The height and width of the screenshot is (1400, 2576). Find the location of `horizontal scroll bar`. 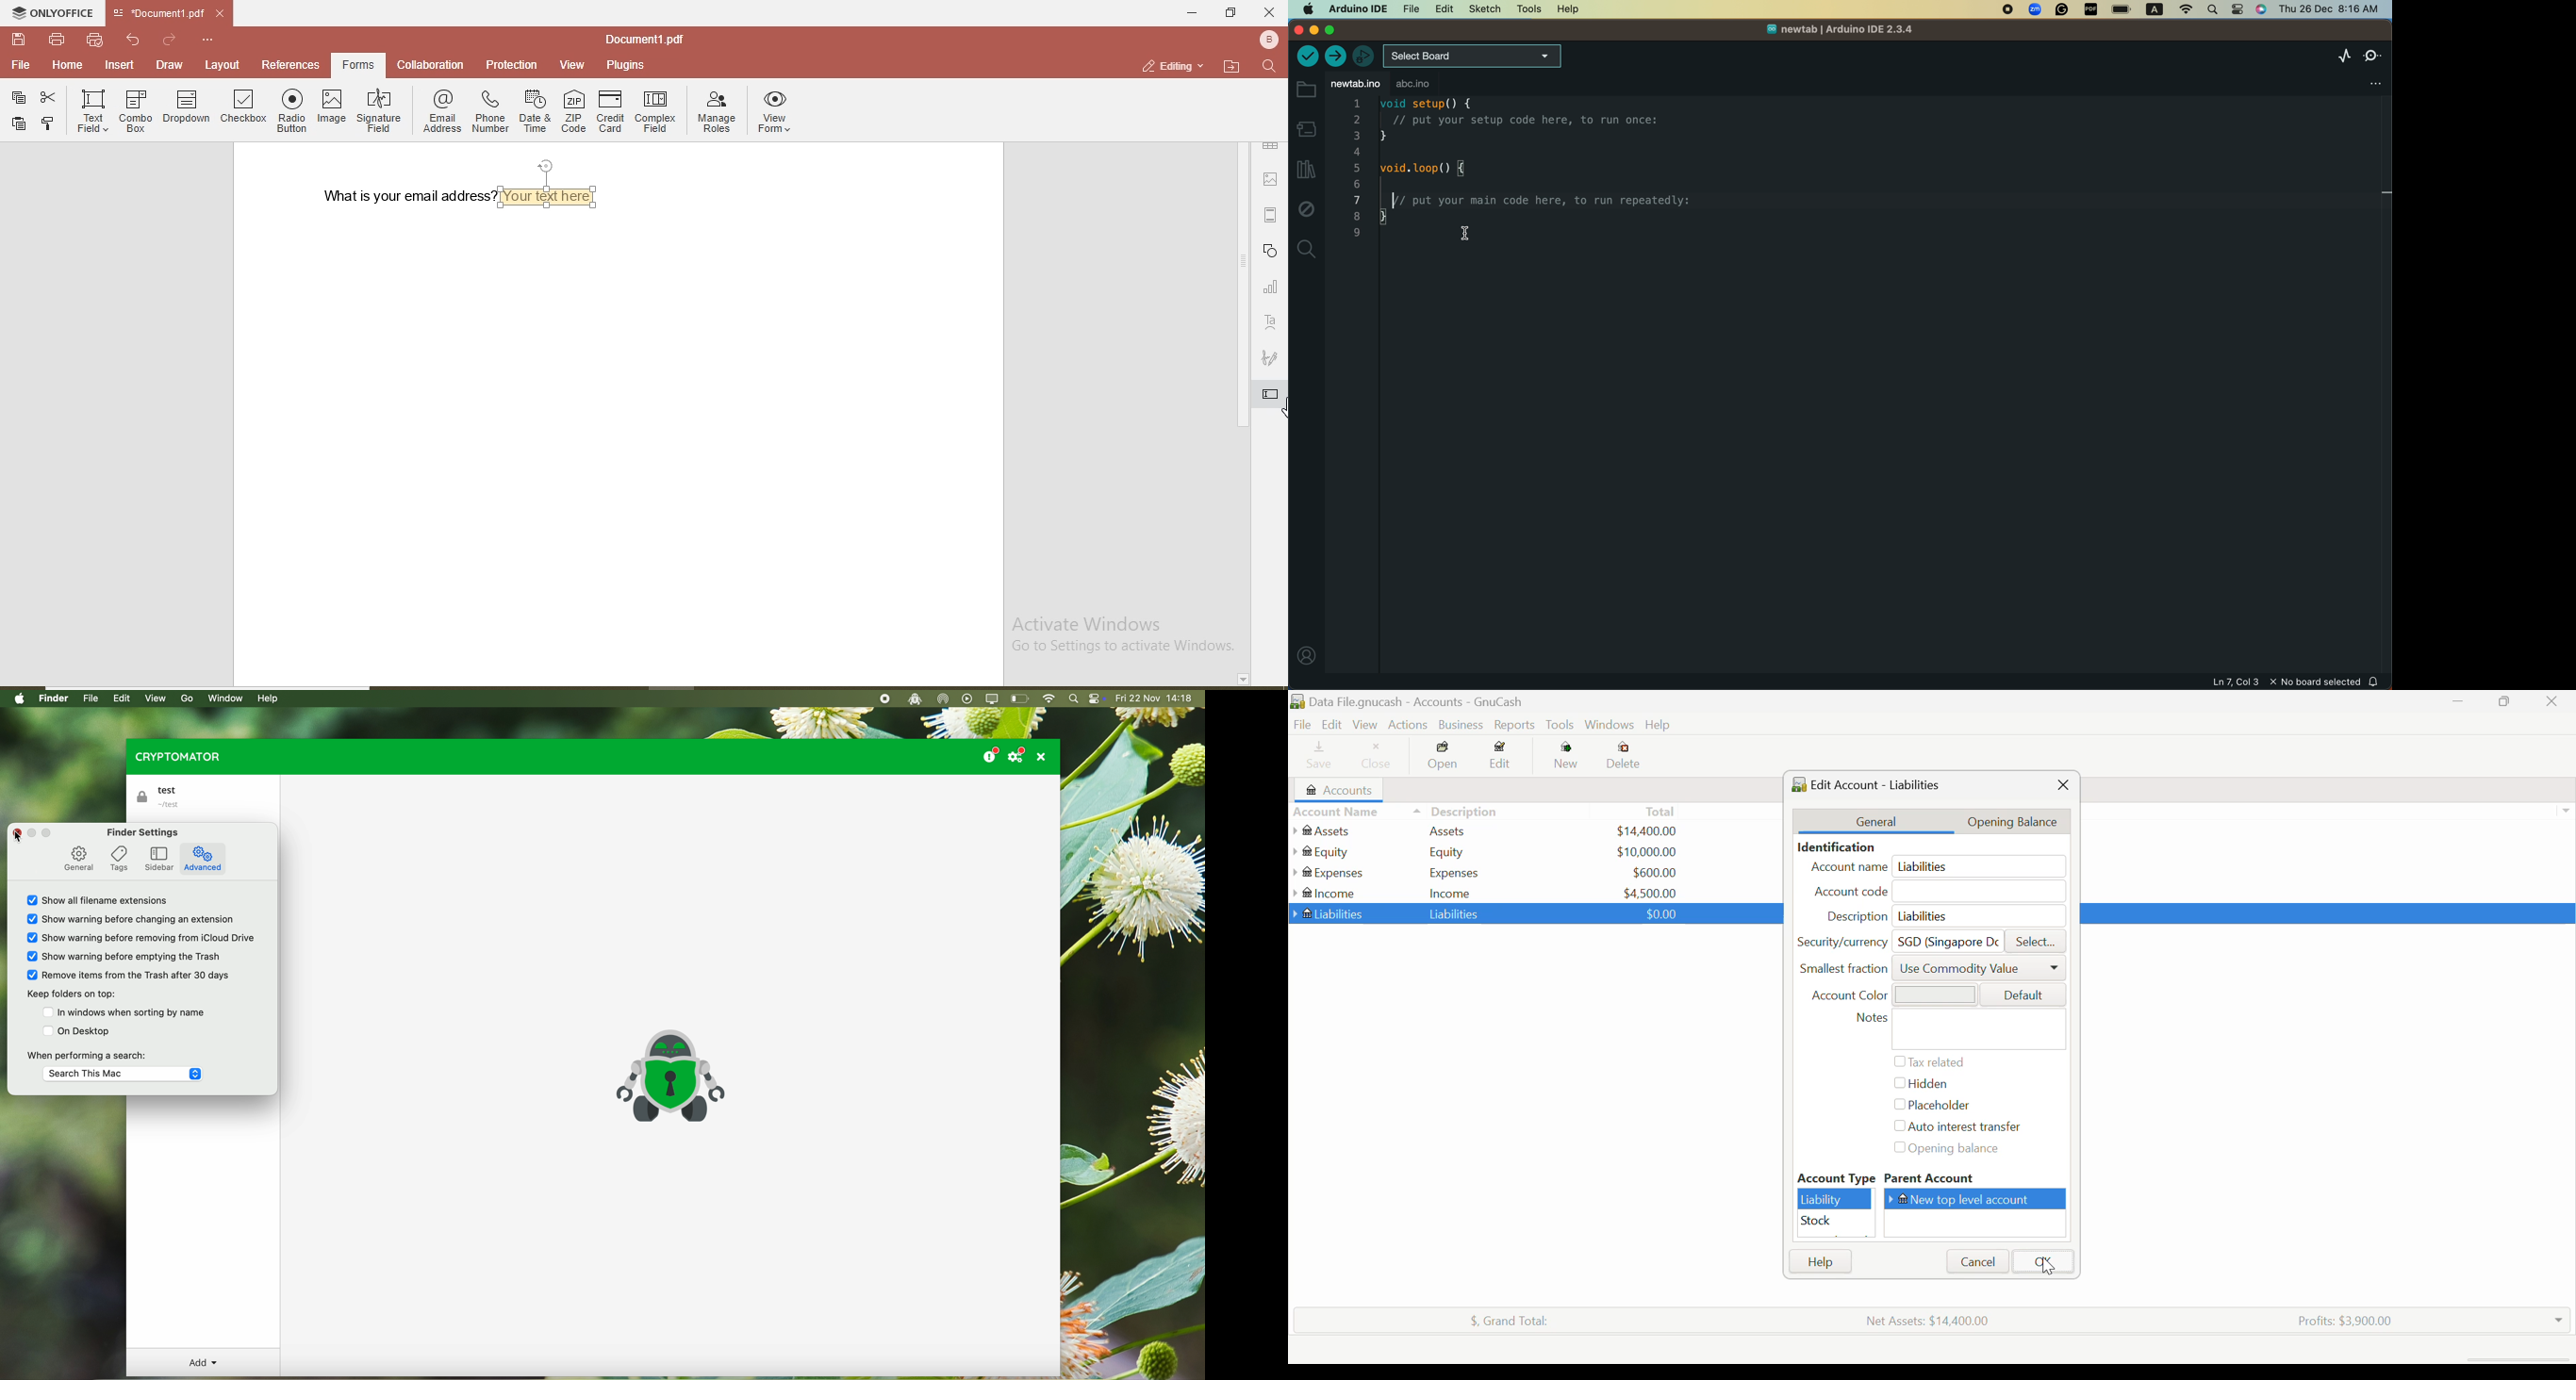

horizontal scroll bar is located at coordinates (222, 684).